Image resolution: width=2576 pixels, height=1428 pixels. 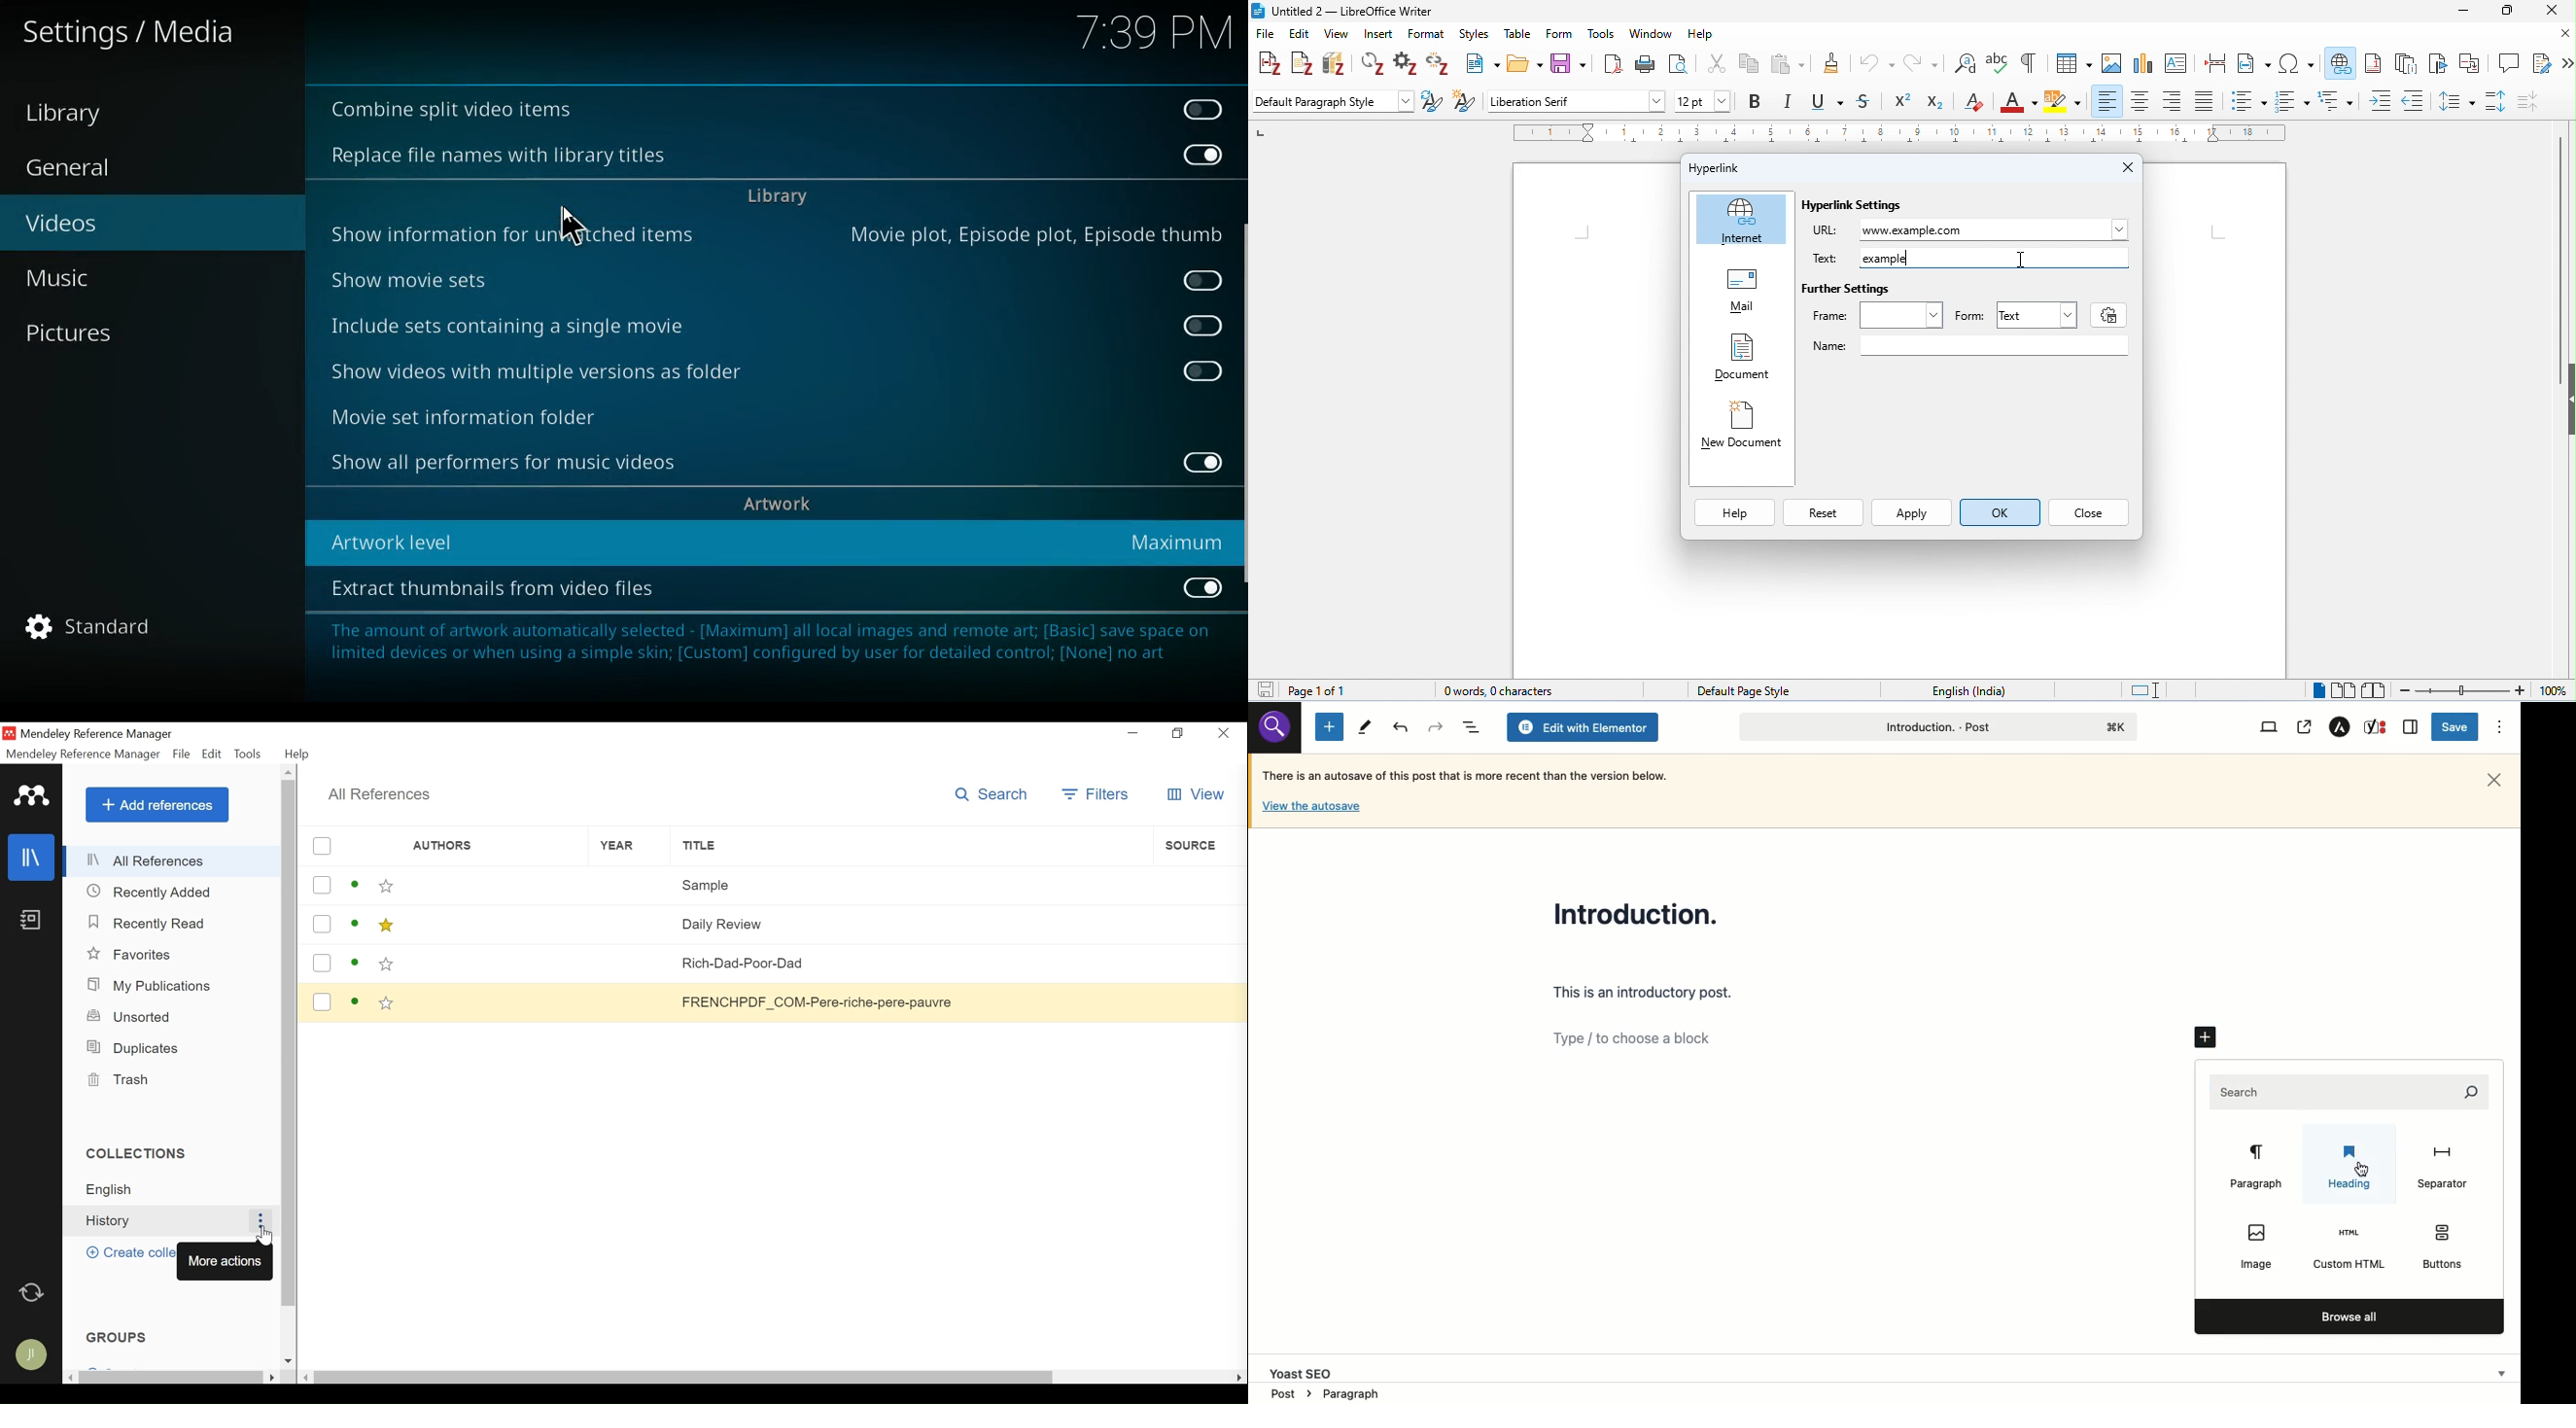 I want to click on insert image, so click(x=2113, y=62).